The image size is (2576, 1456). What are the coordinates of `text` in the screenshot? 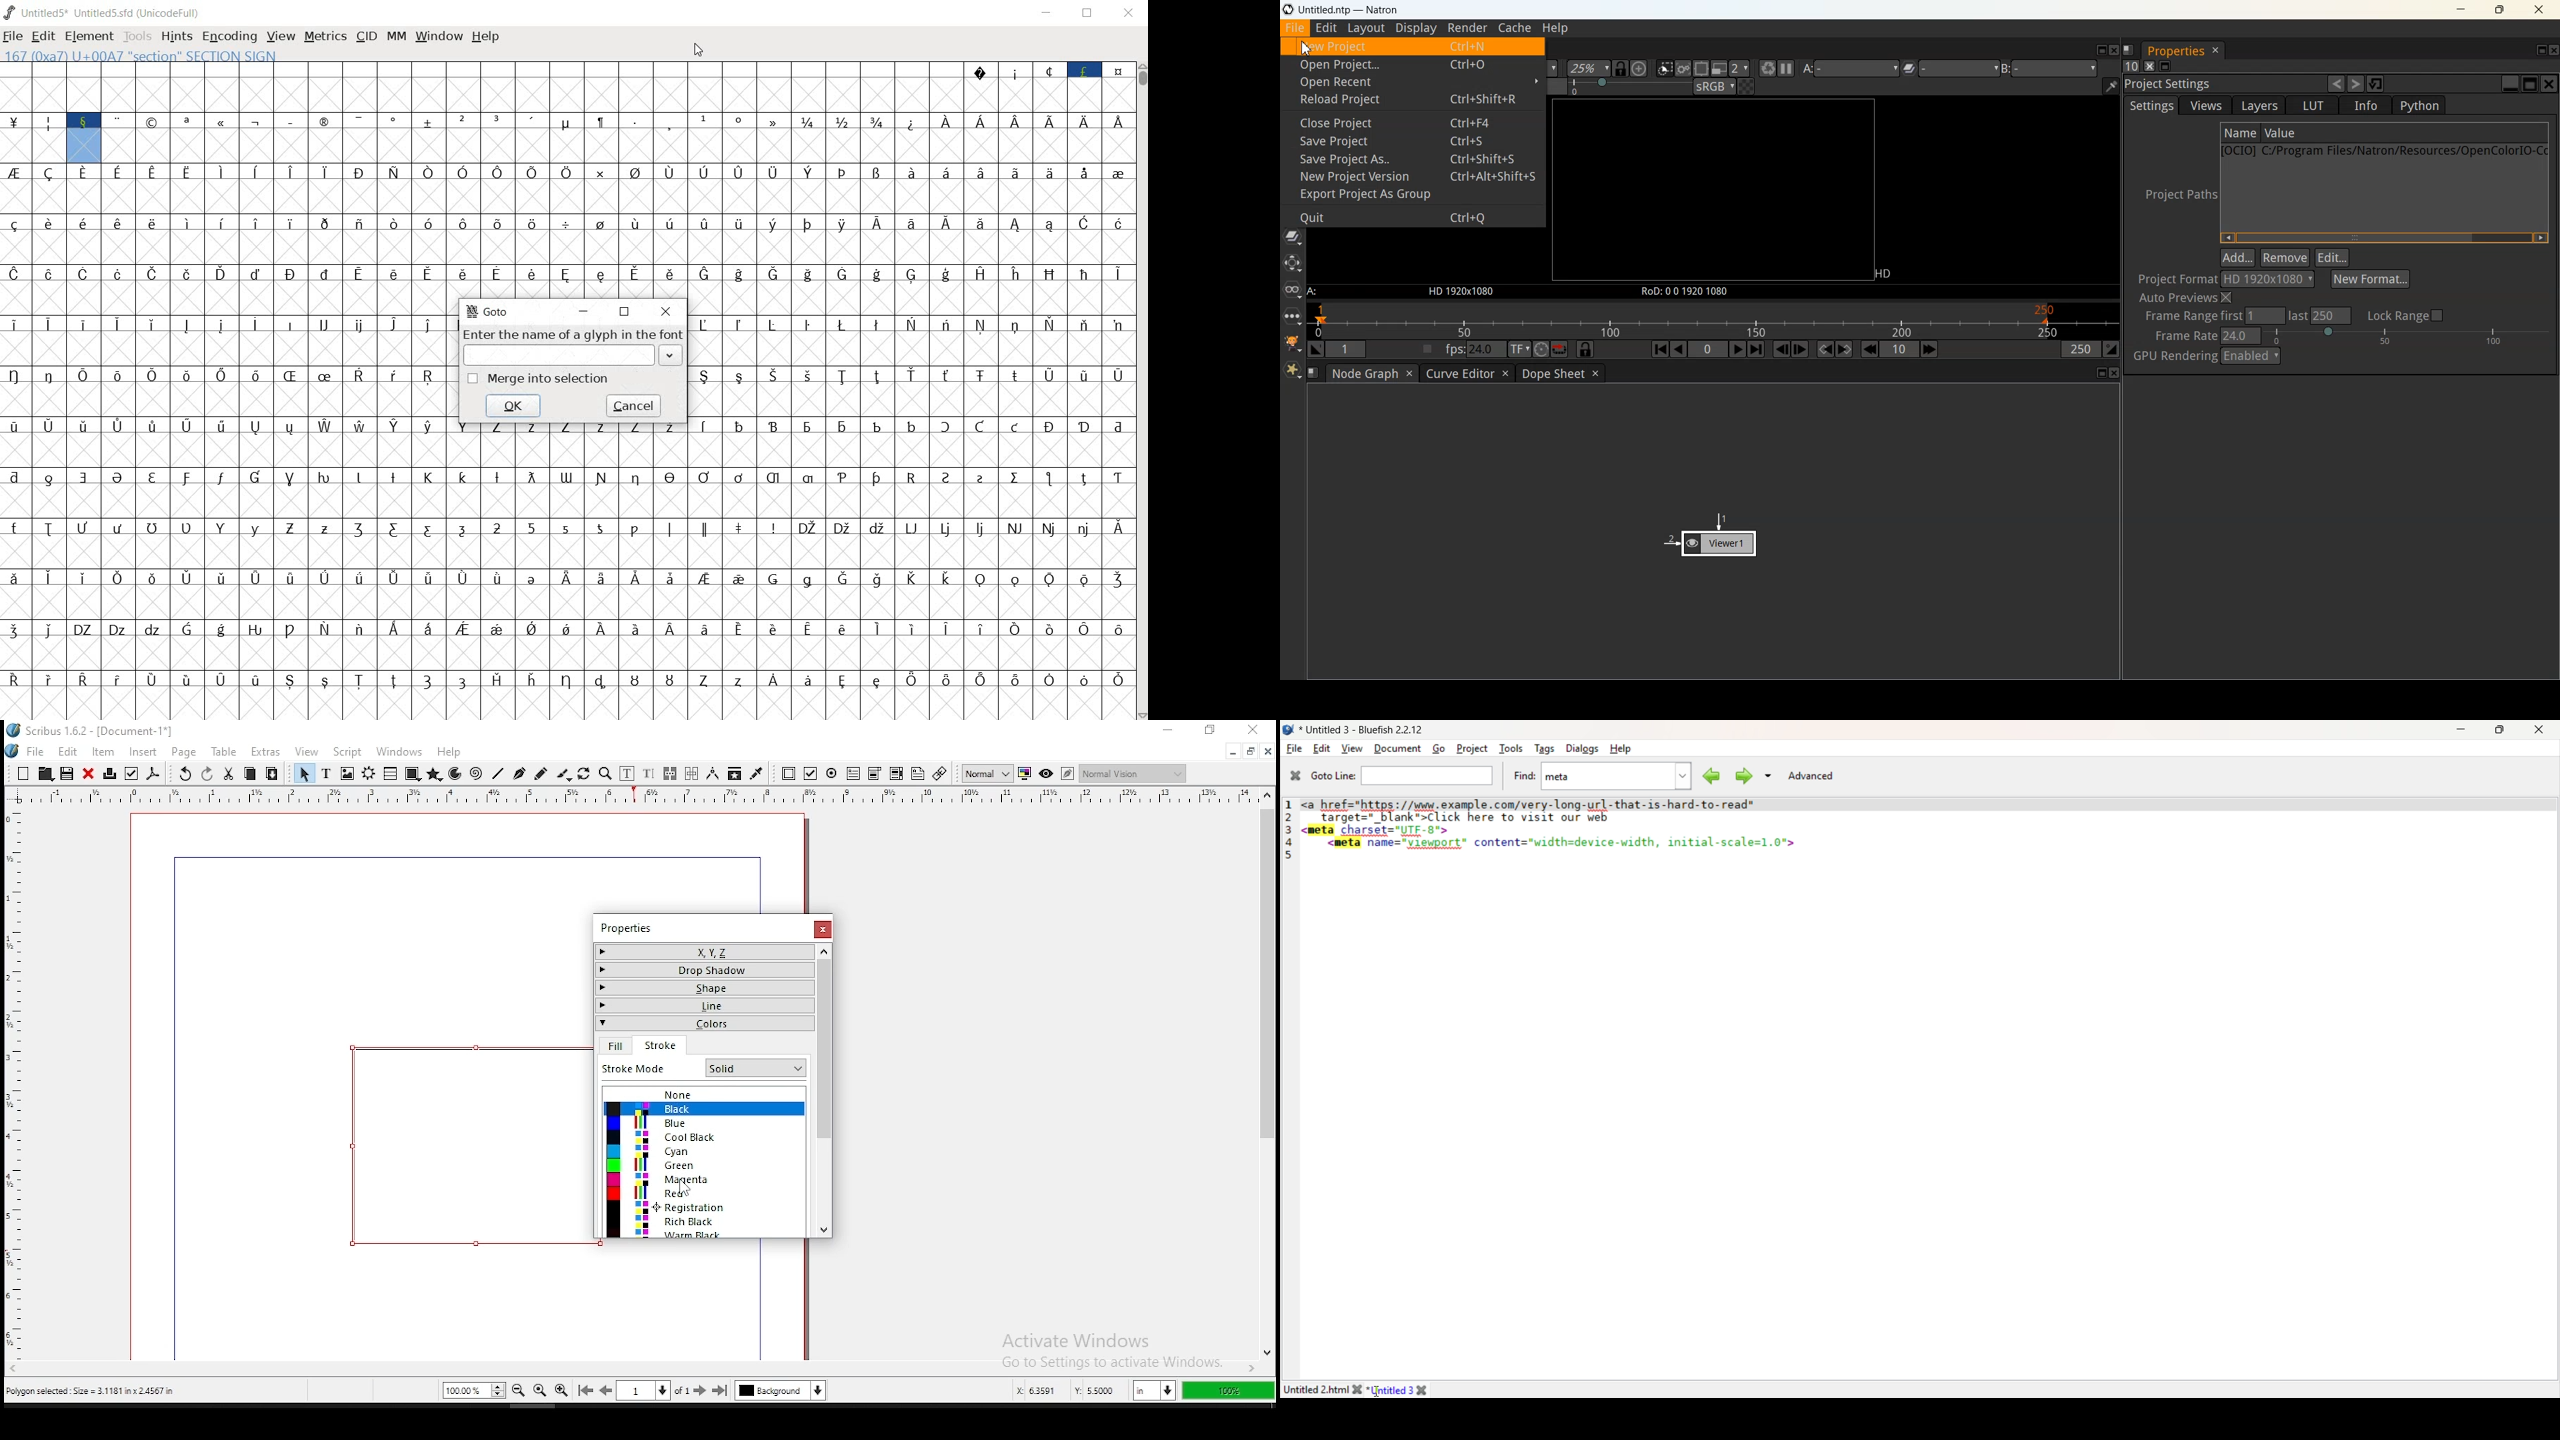 It's located at (327, 773).